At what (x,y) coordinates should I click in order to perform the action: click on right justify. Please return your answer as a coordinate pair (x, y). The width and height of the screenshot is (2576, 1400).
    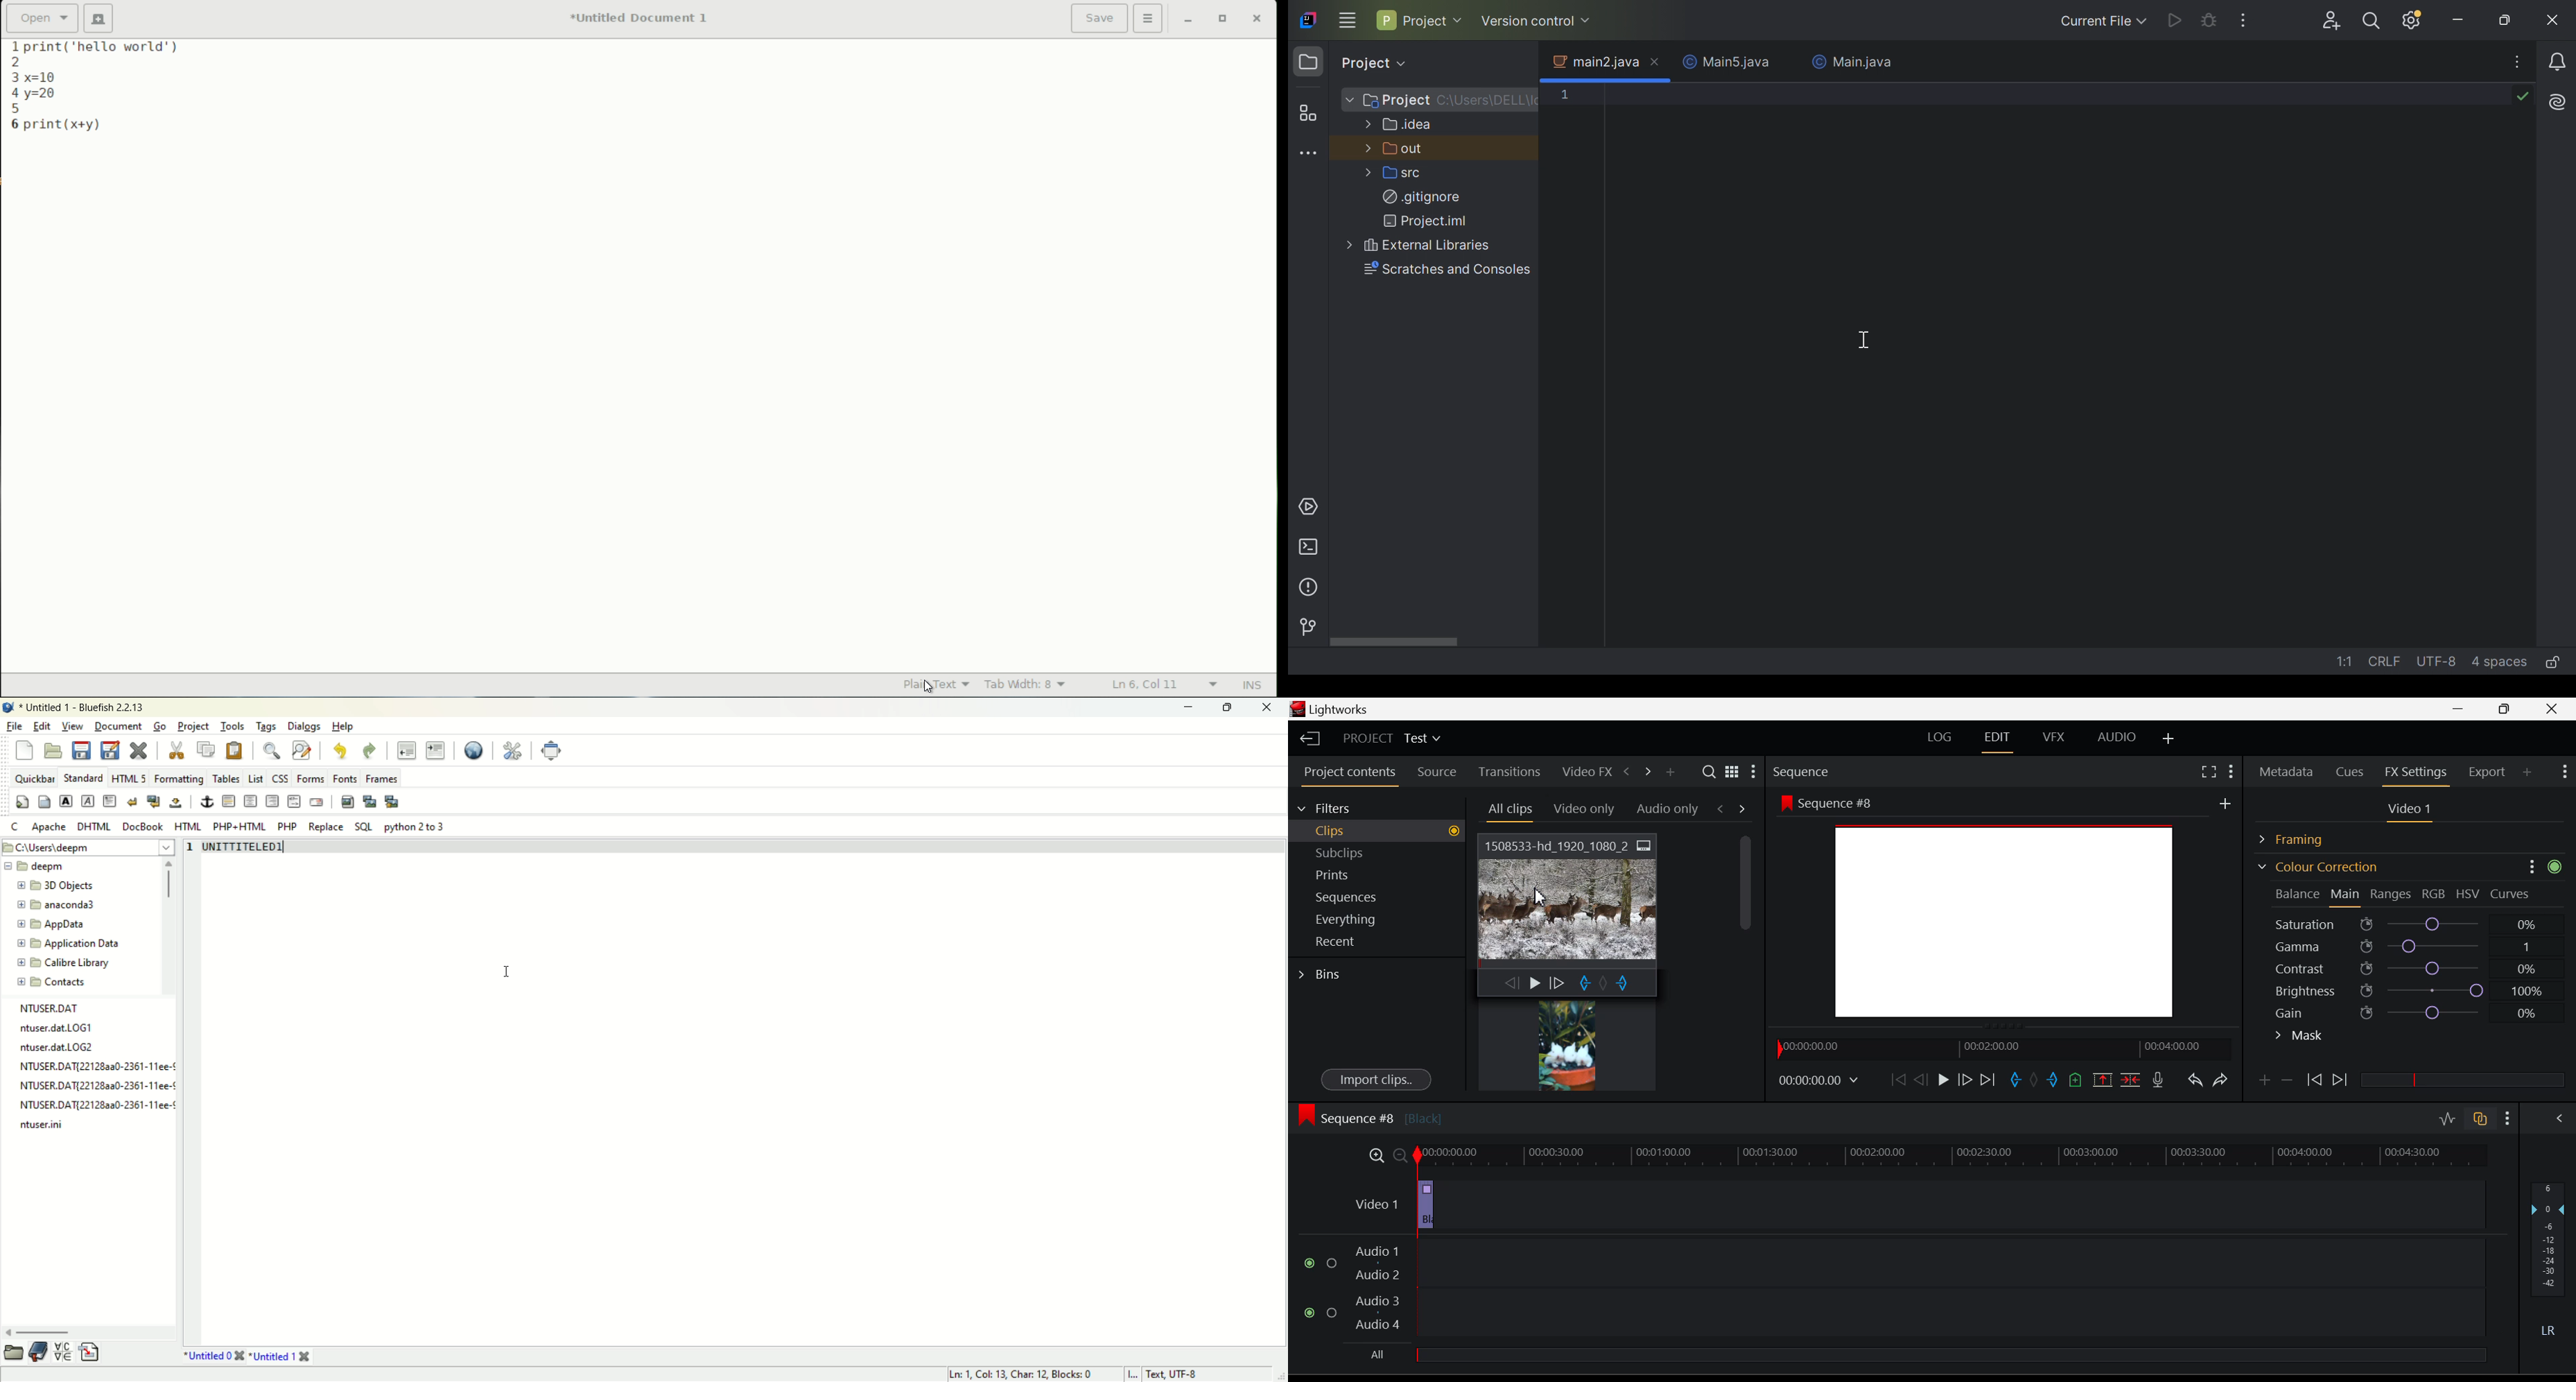
    Looking at the image, I should click on (272, 801).